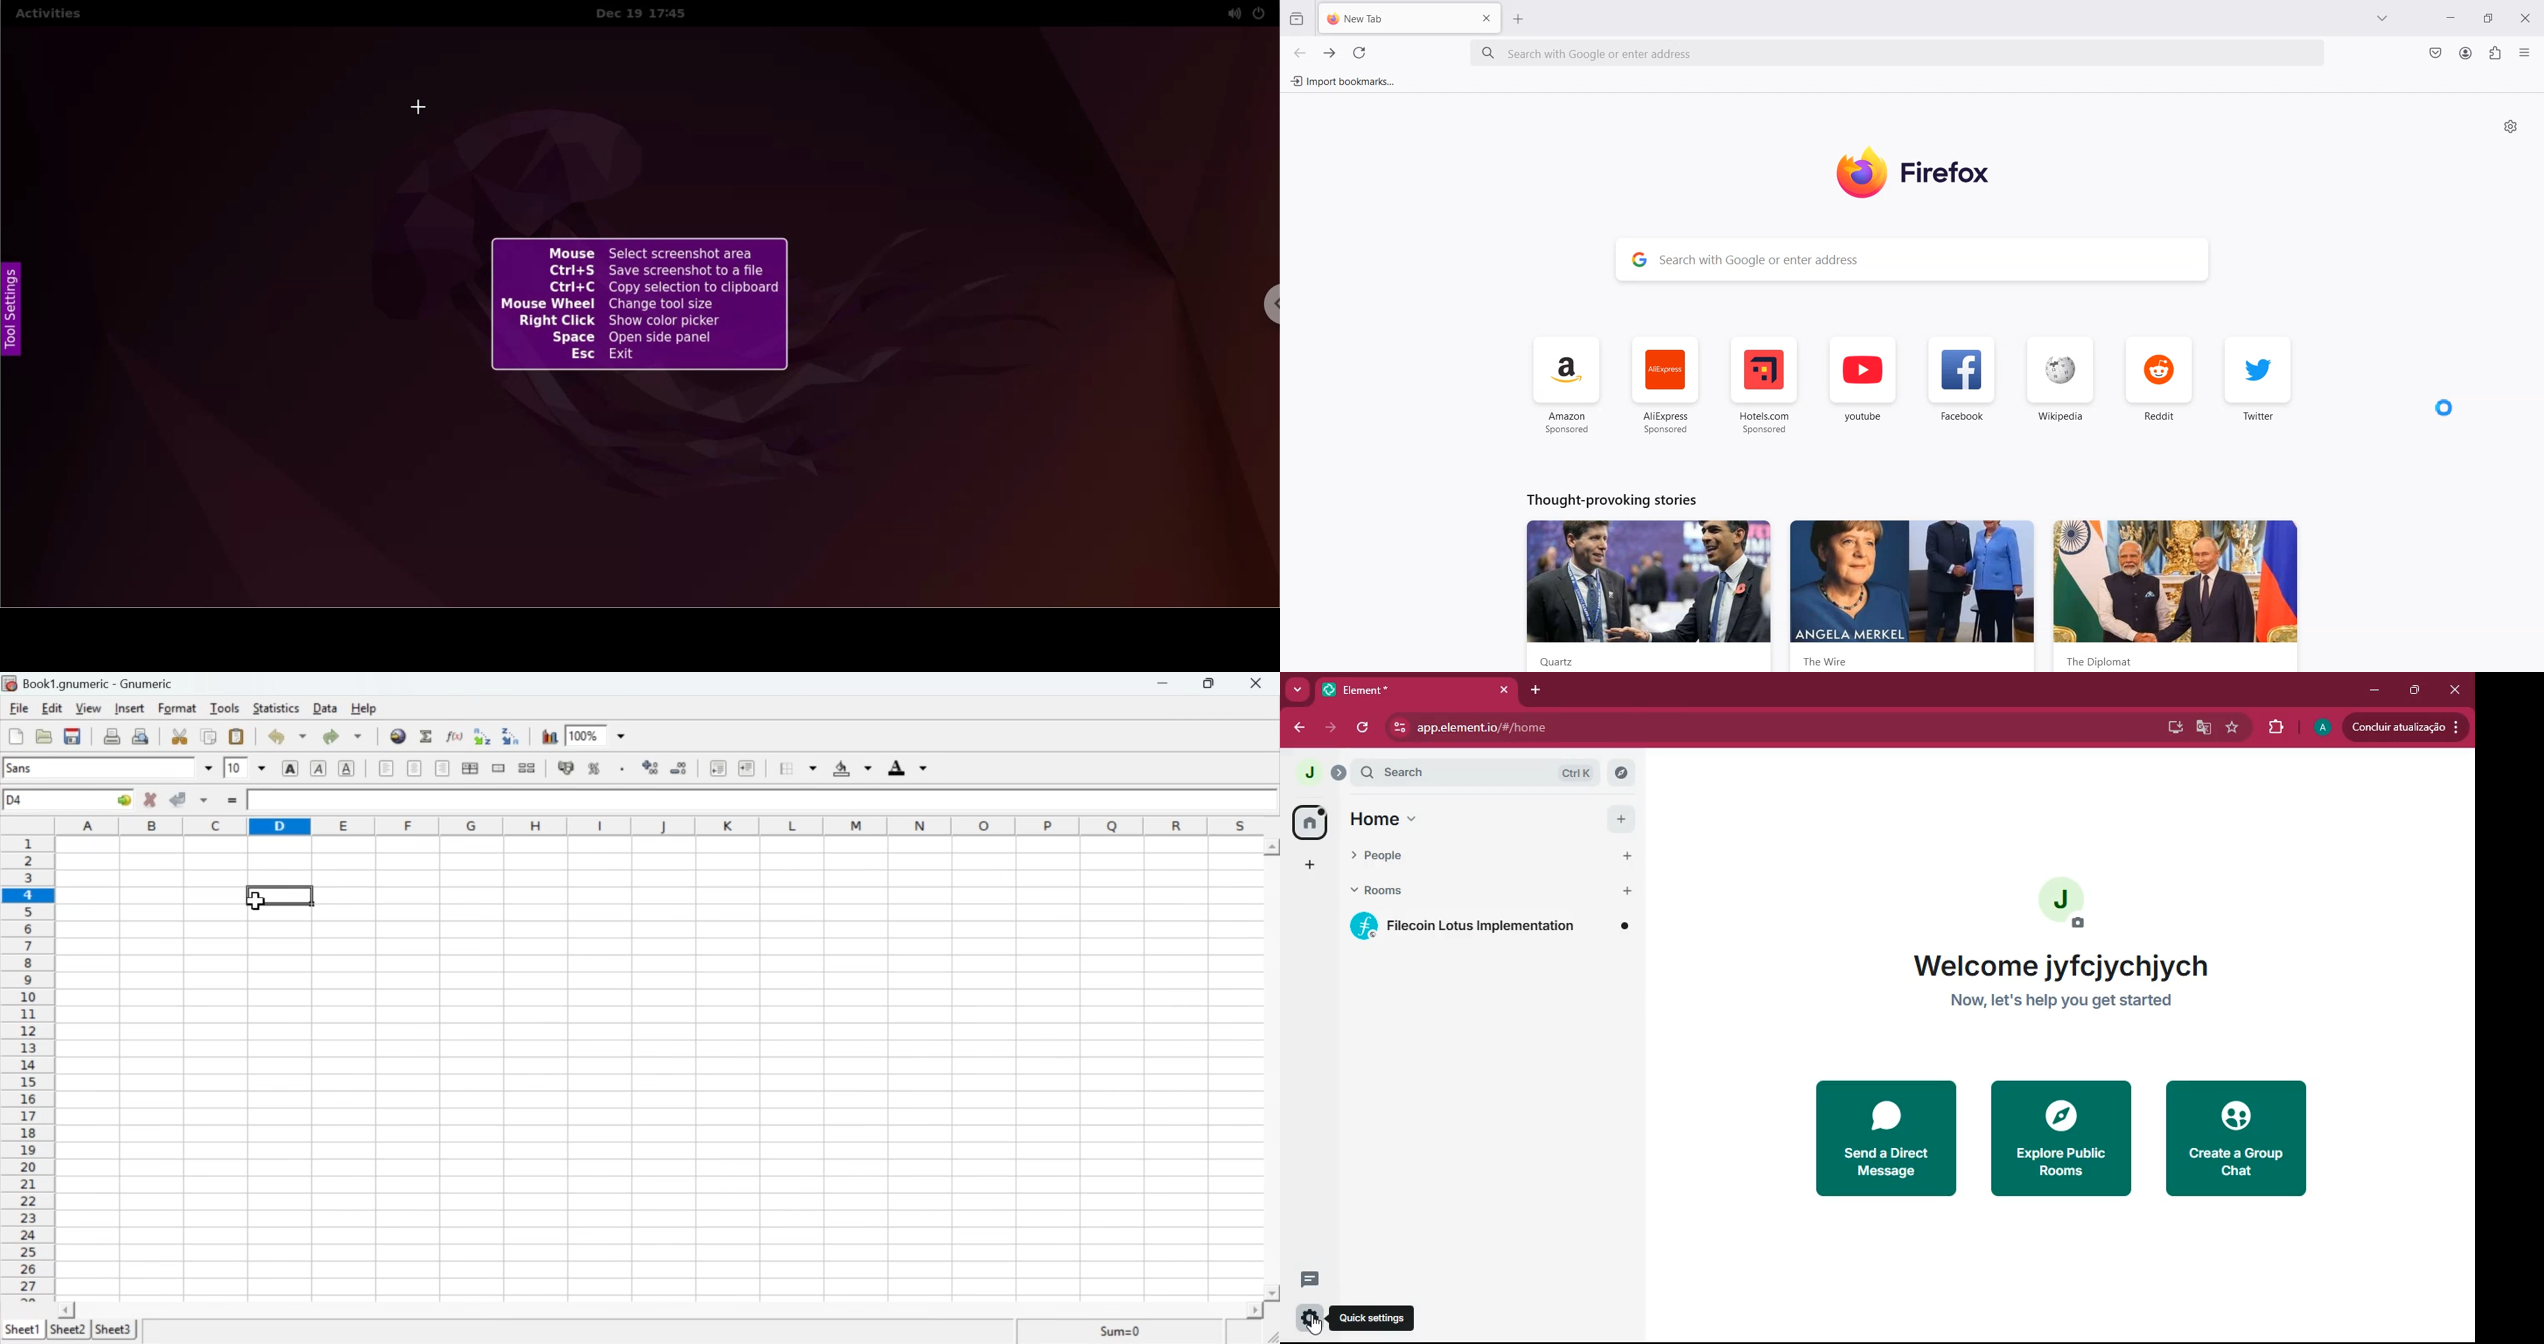 The width and height of the screenshot is (2548, 1344). Describe the element at coordinates (1118, 1331) in the screenshot. I see `Sum` at that location.